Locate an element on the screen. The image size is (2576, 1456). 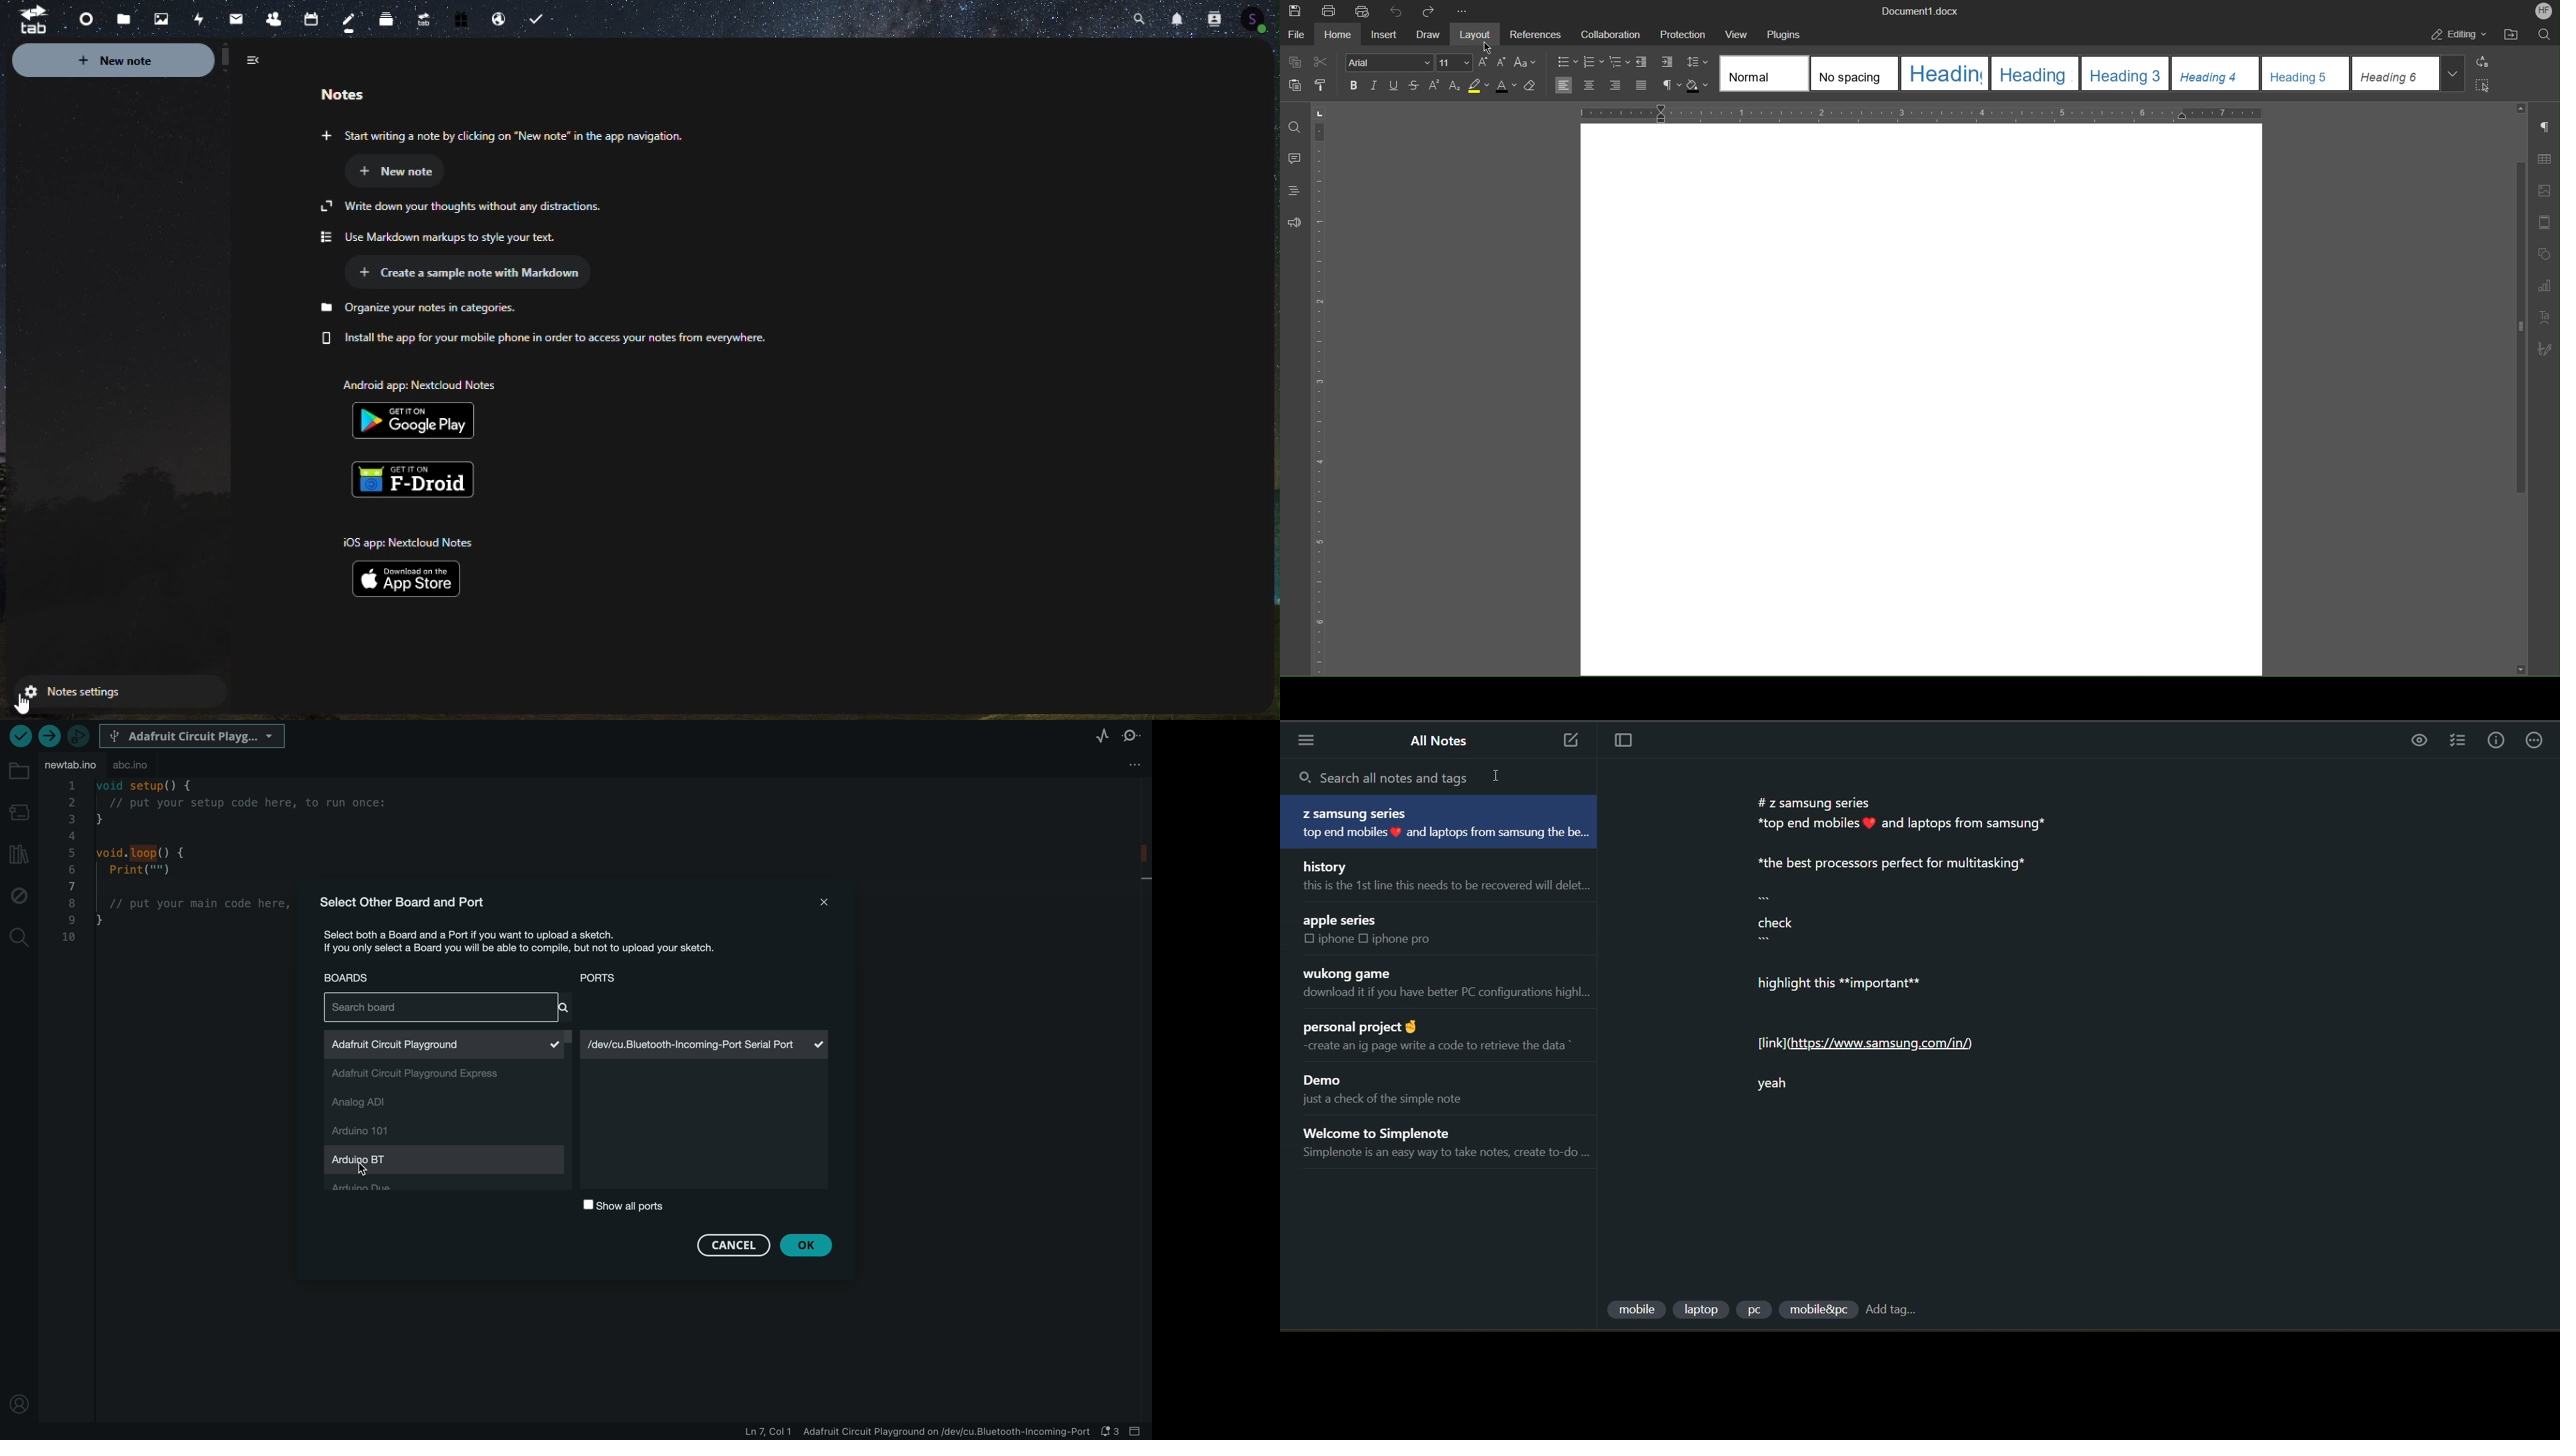
this is the 1st line this needs to be recovered will delet... is located at coordinates (1447, 889).